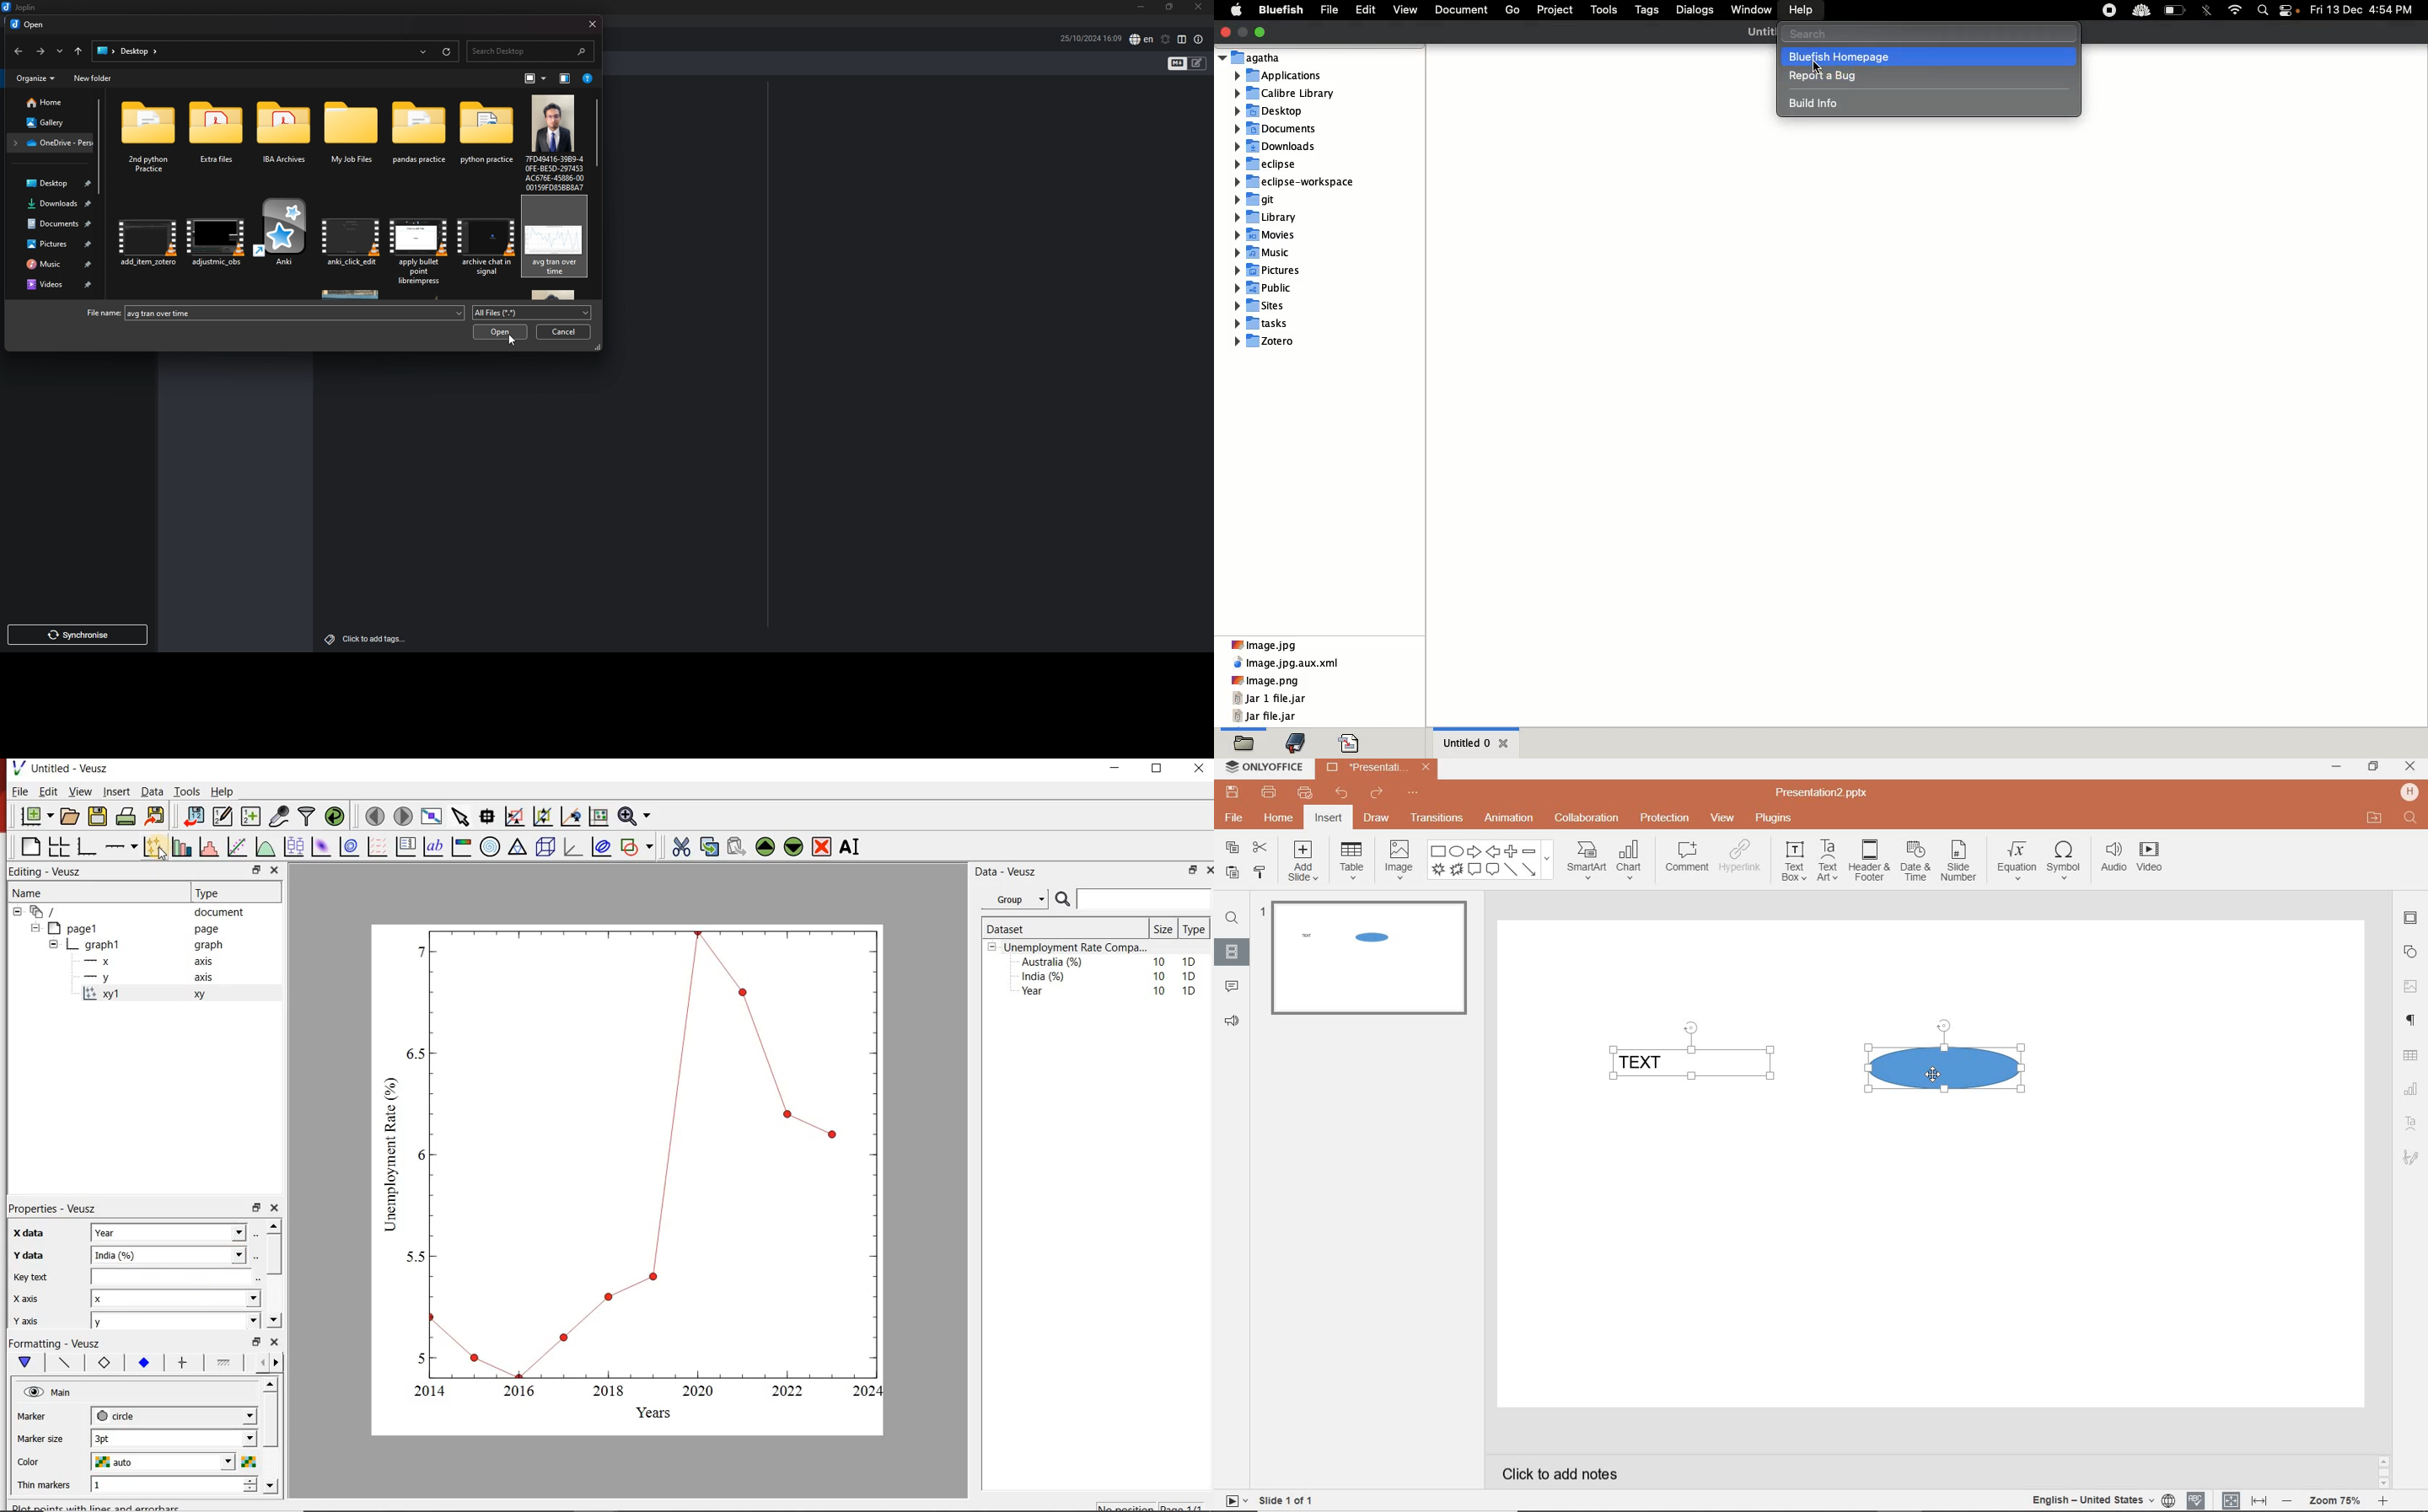 The image size is (2436, 1512). Describe the element at coordinates (1198, 63) in the screenshot. I see `toggle editors` at that location.